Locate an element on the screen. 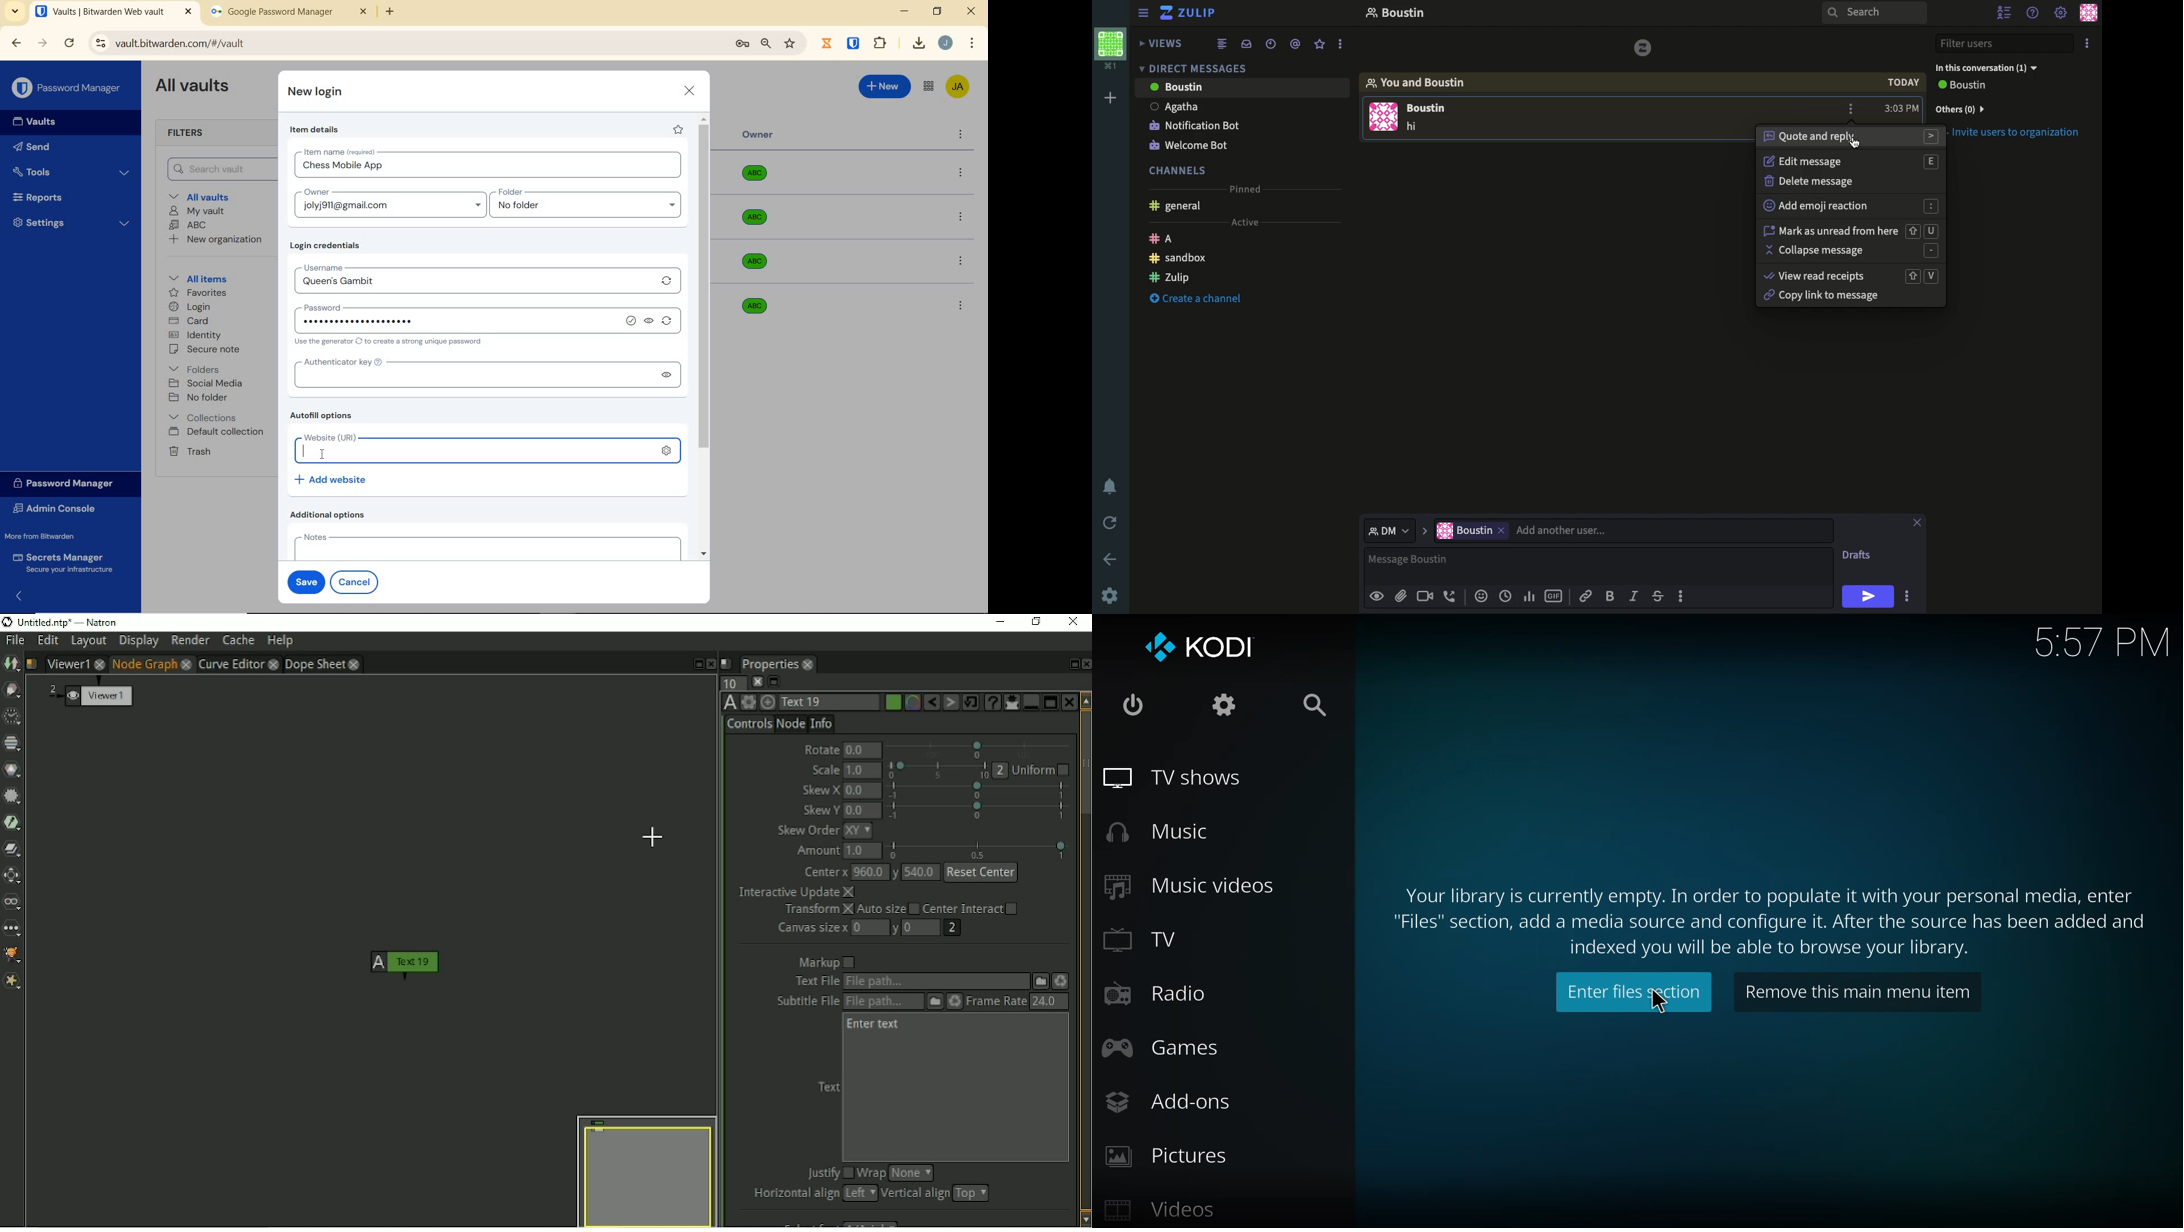 Image resolution: width=2184 pixels, height=1232 pixels. Folder is located at coordinates (582, 192).